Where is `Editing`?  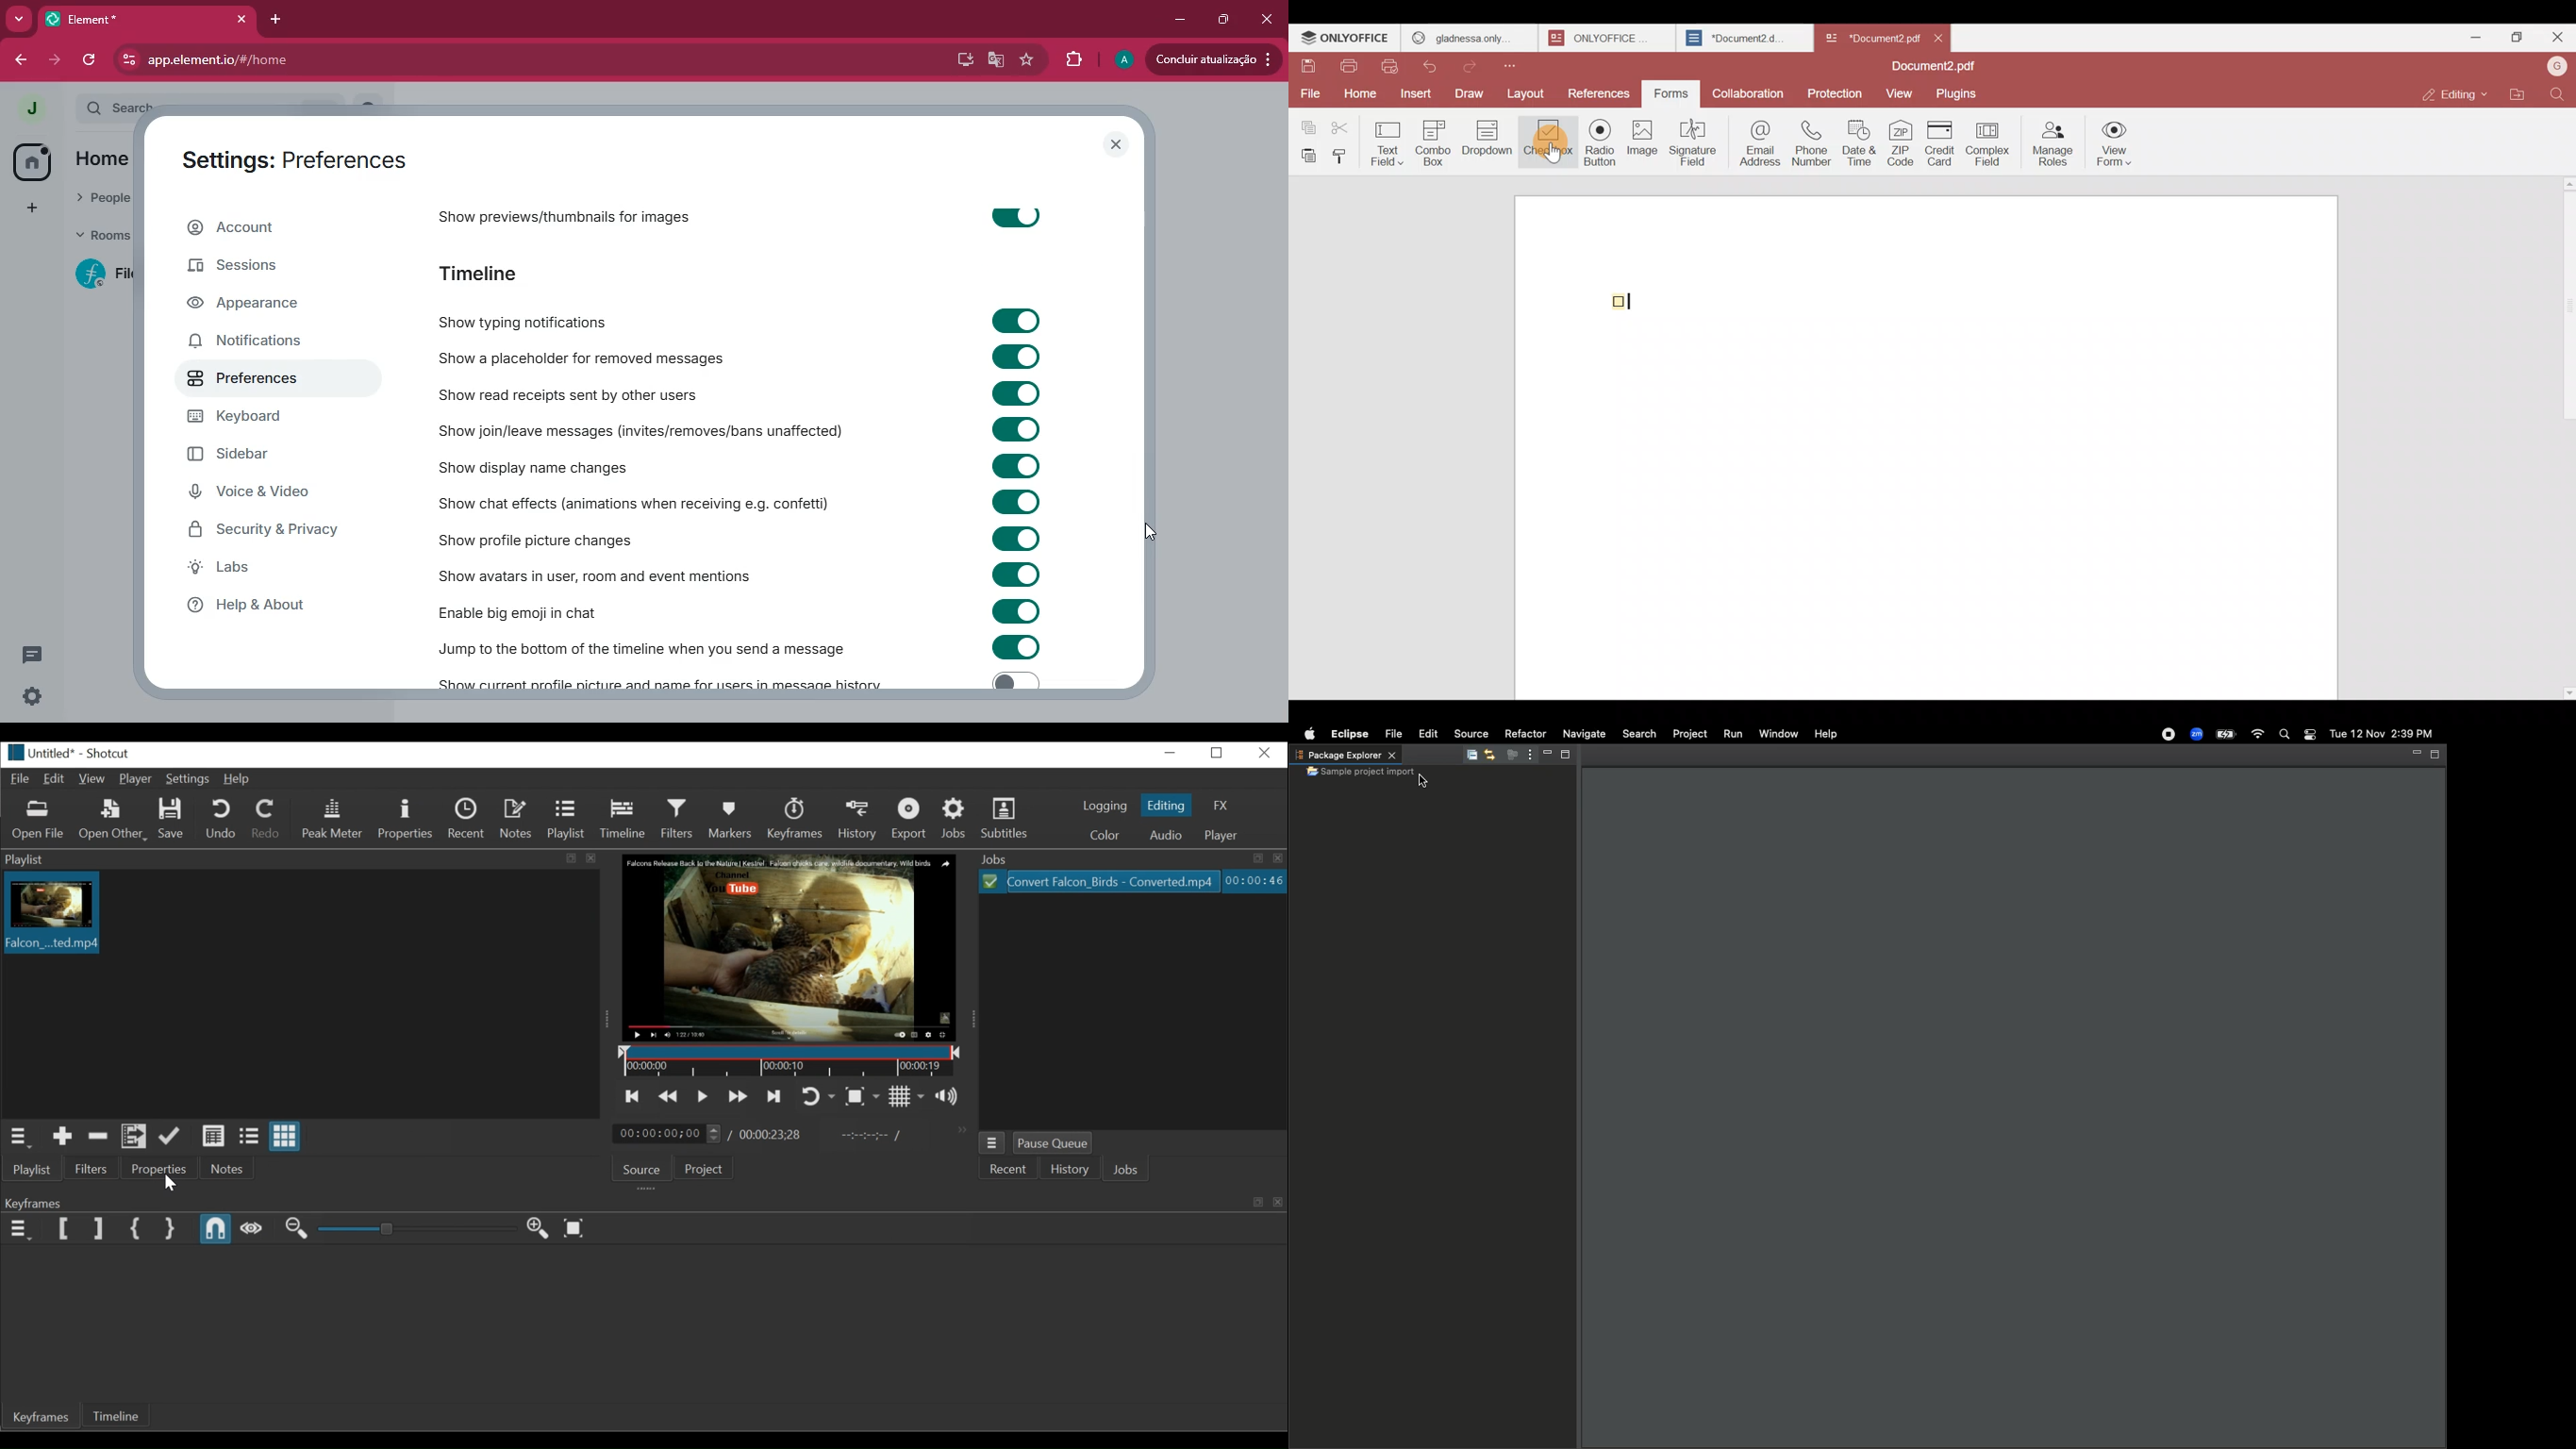 Editing is located at coordinates (1169, 804).